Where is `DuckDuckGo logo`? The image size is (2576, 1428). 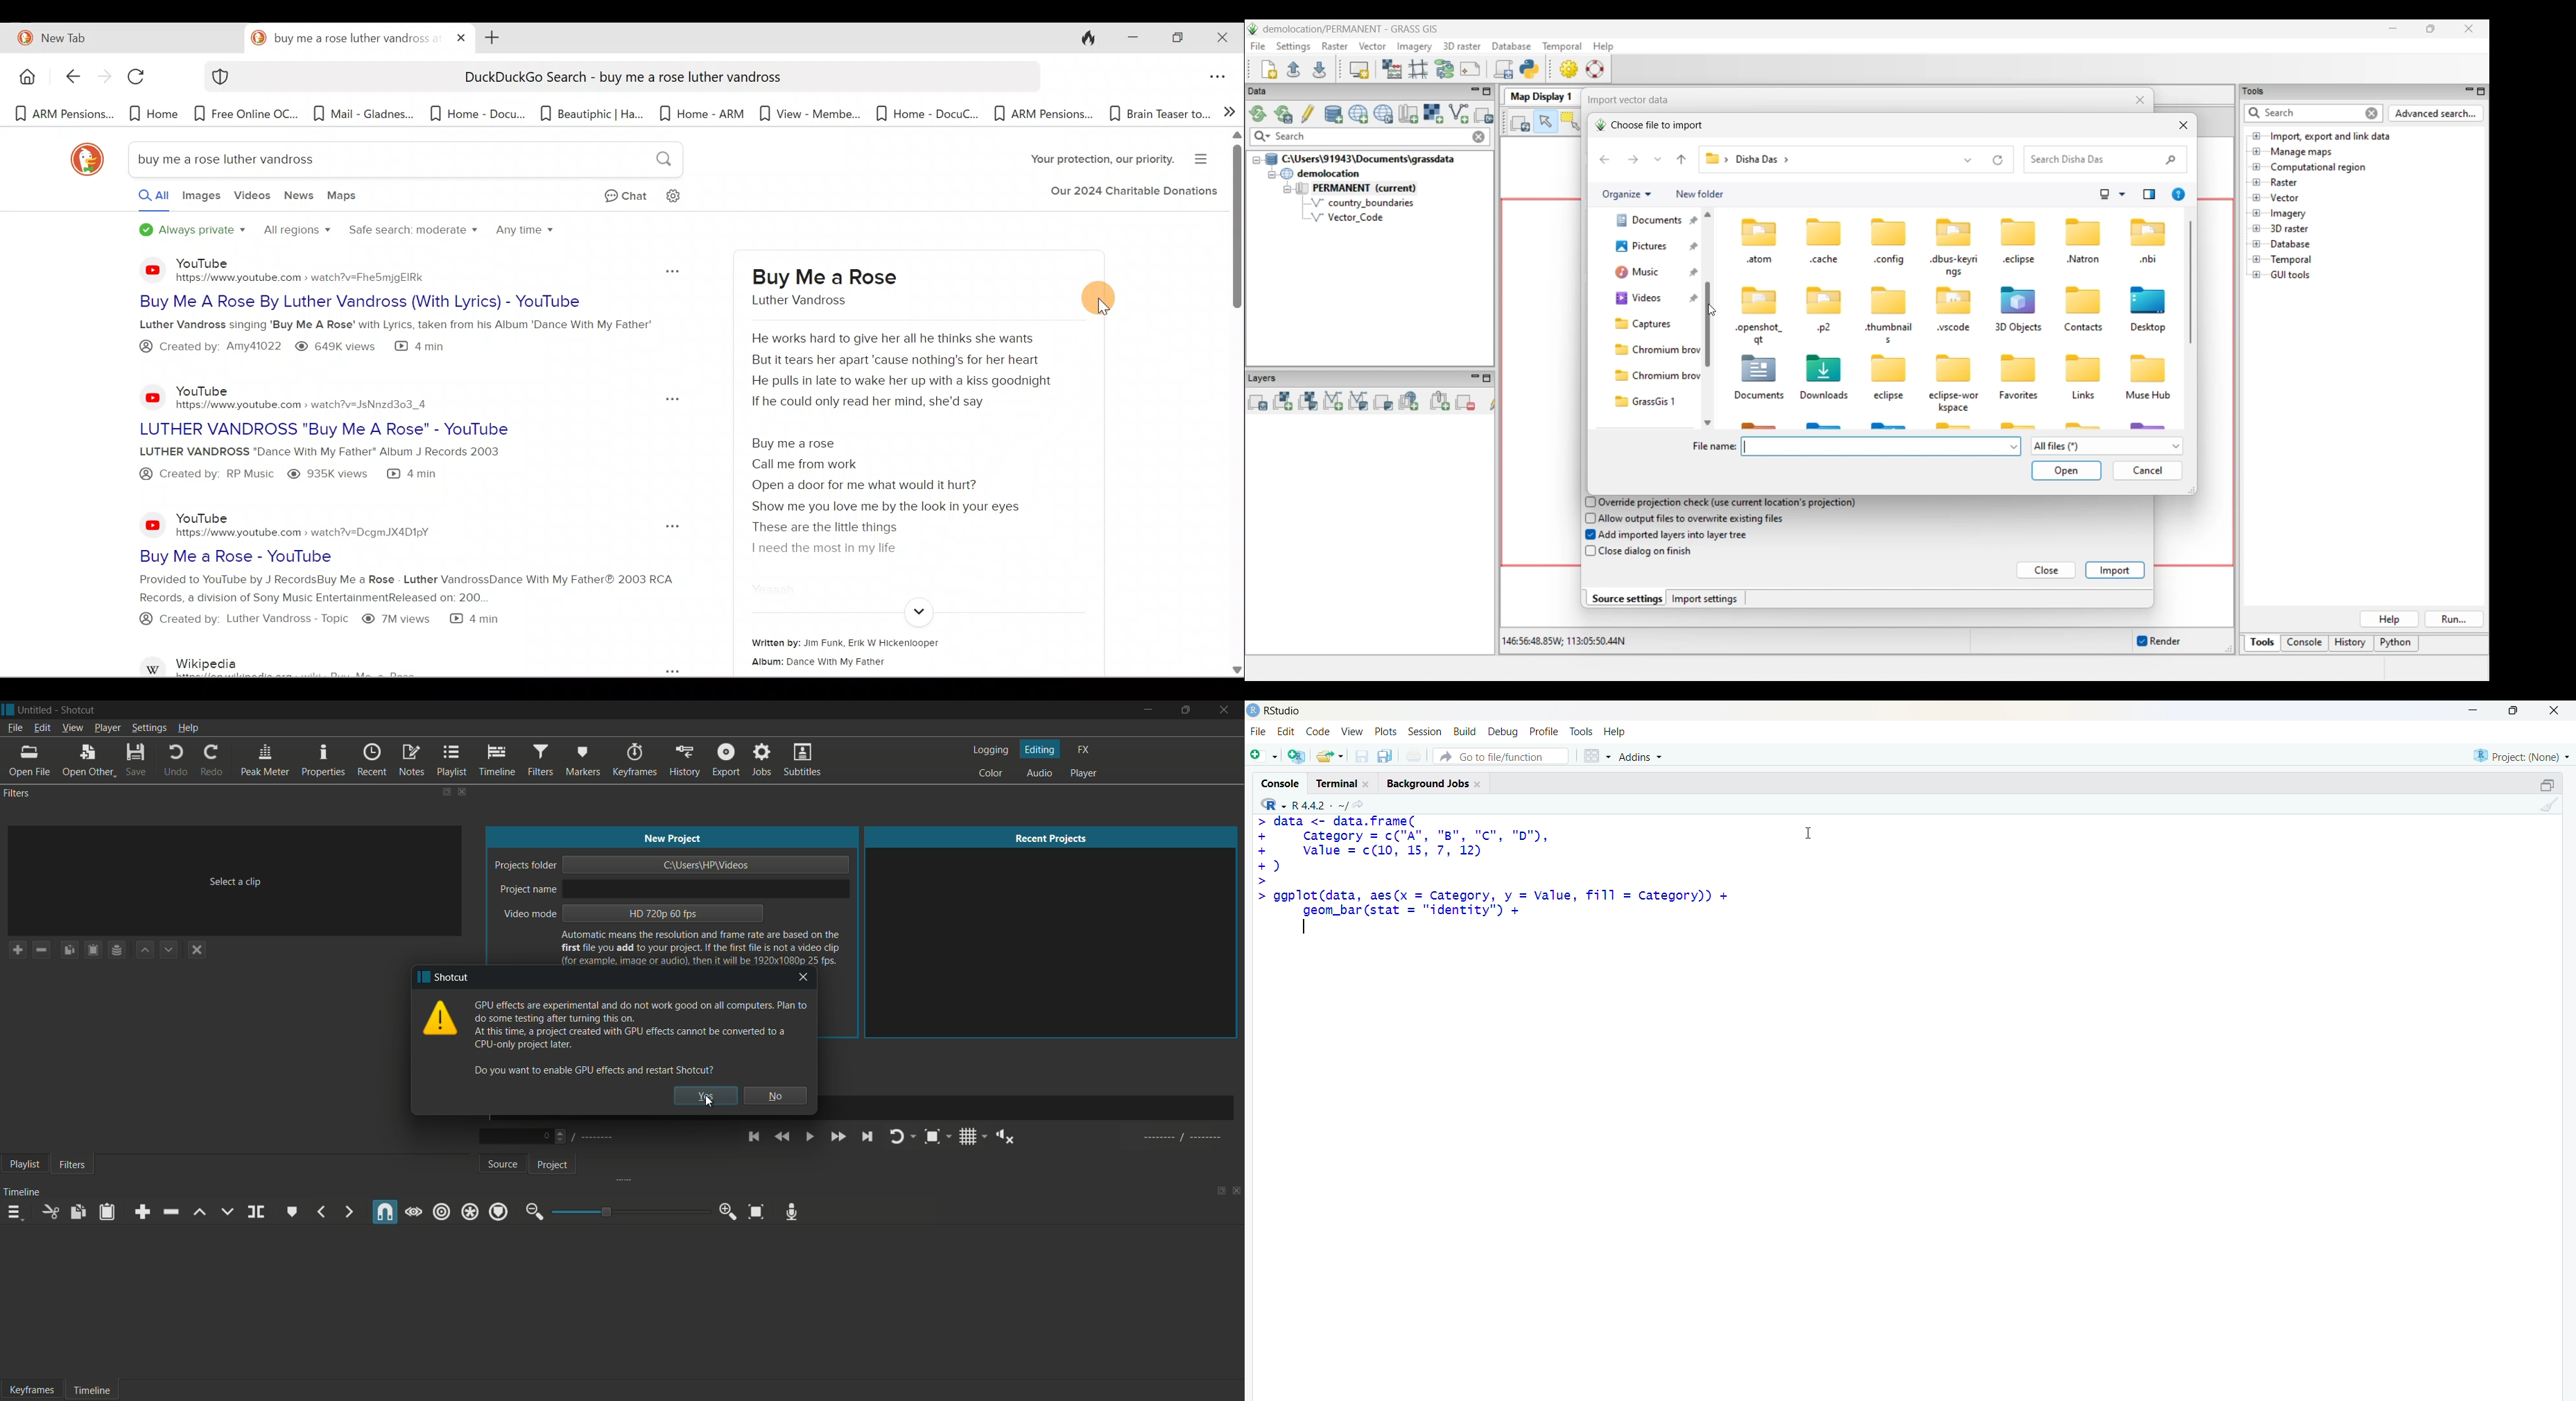 DuckDuckGo logo is located at coordinates (81, 160).